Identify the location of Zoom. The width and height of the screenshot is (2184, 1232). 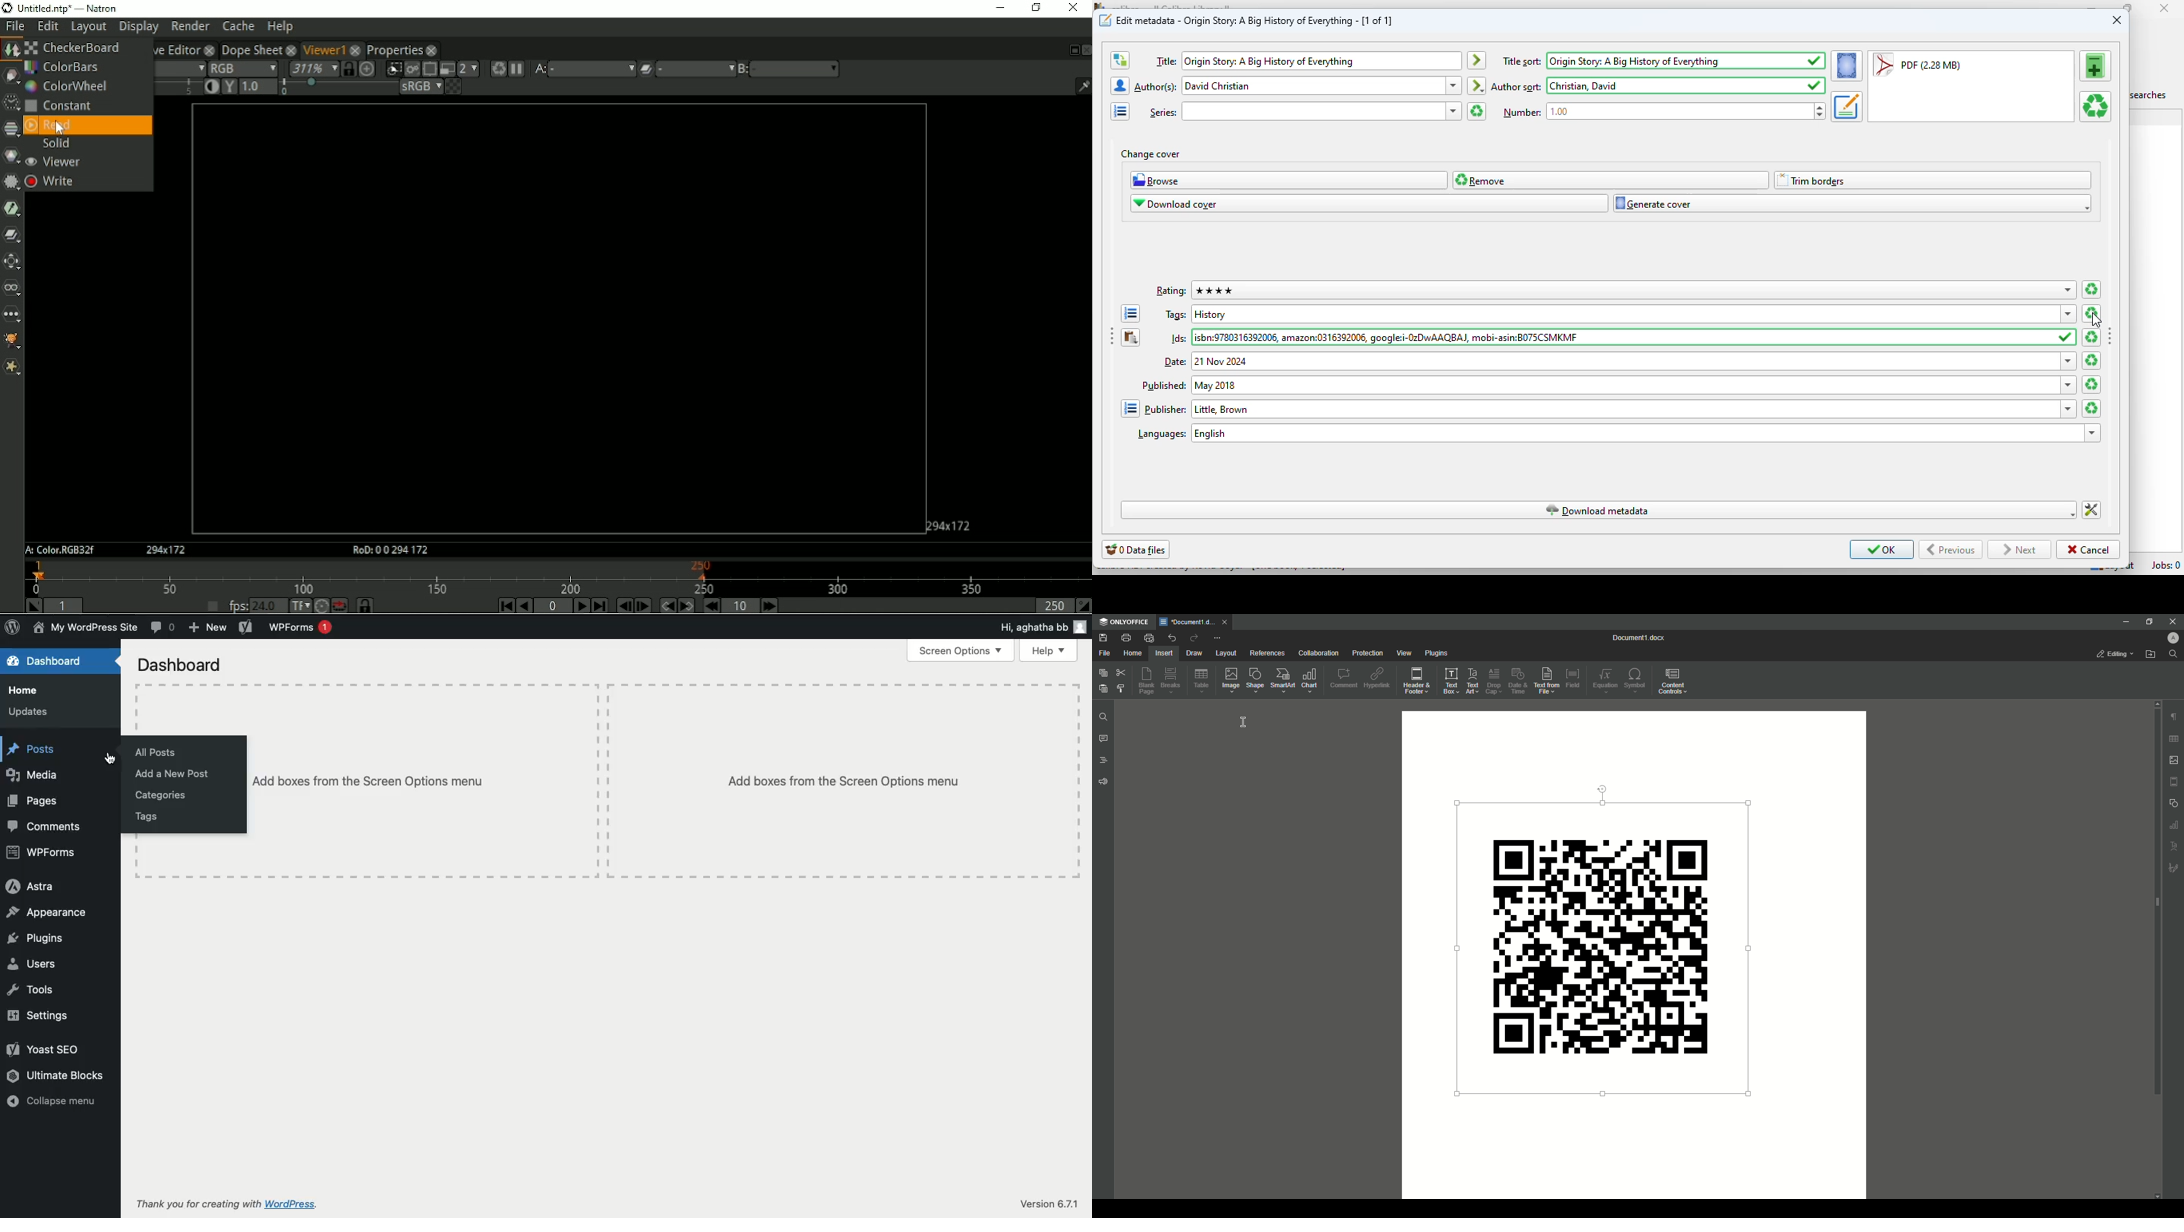
(312, 68).